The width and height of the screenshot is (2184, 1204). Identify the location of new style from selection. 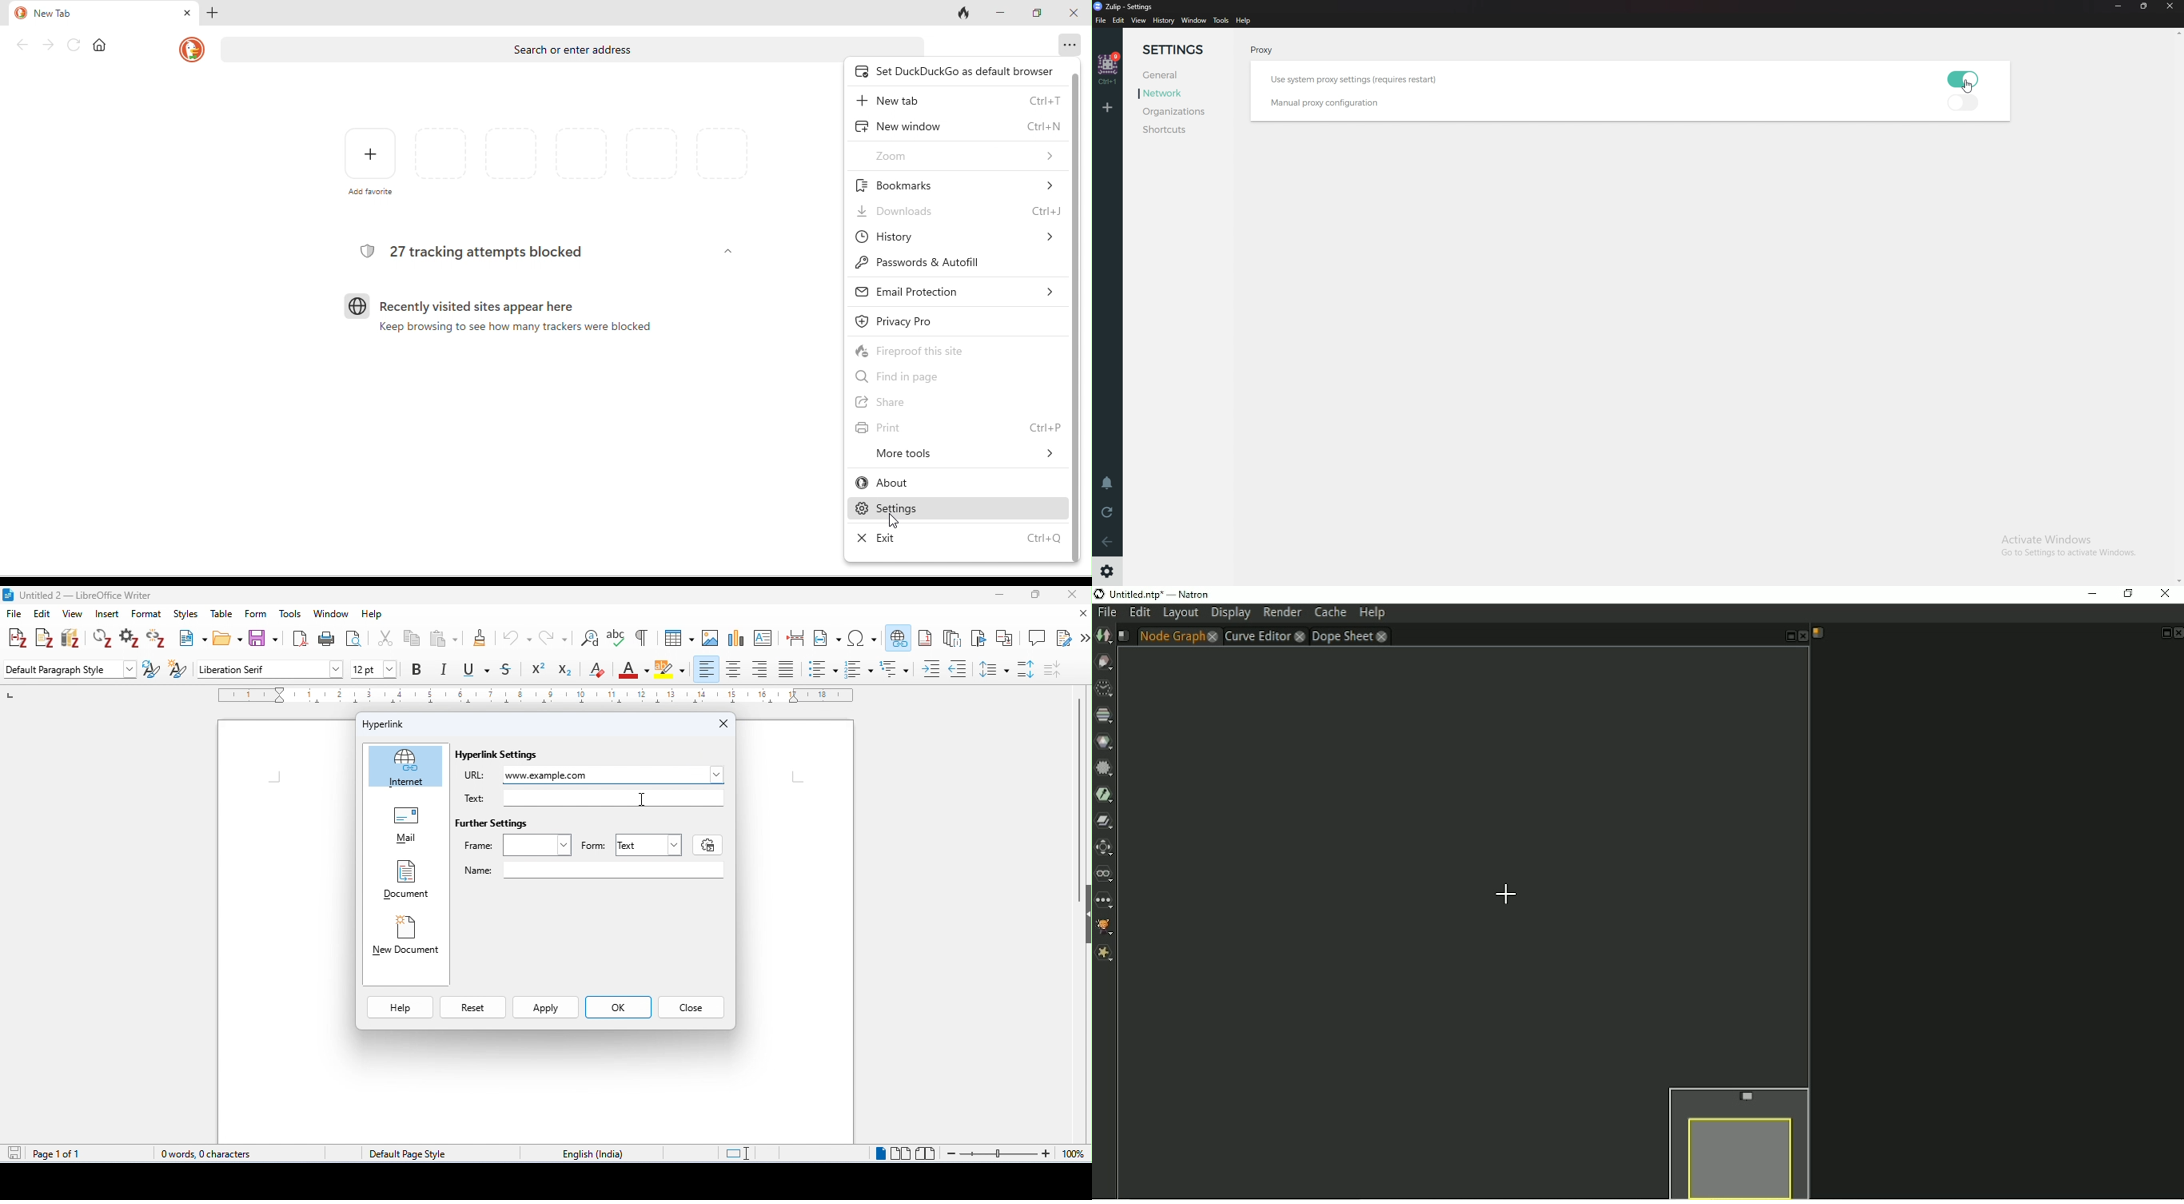
(177, 668).